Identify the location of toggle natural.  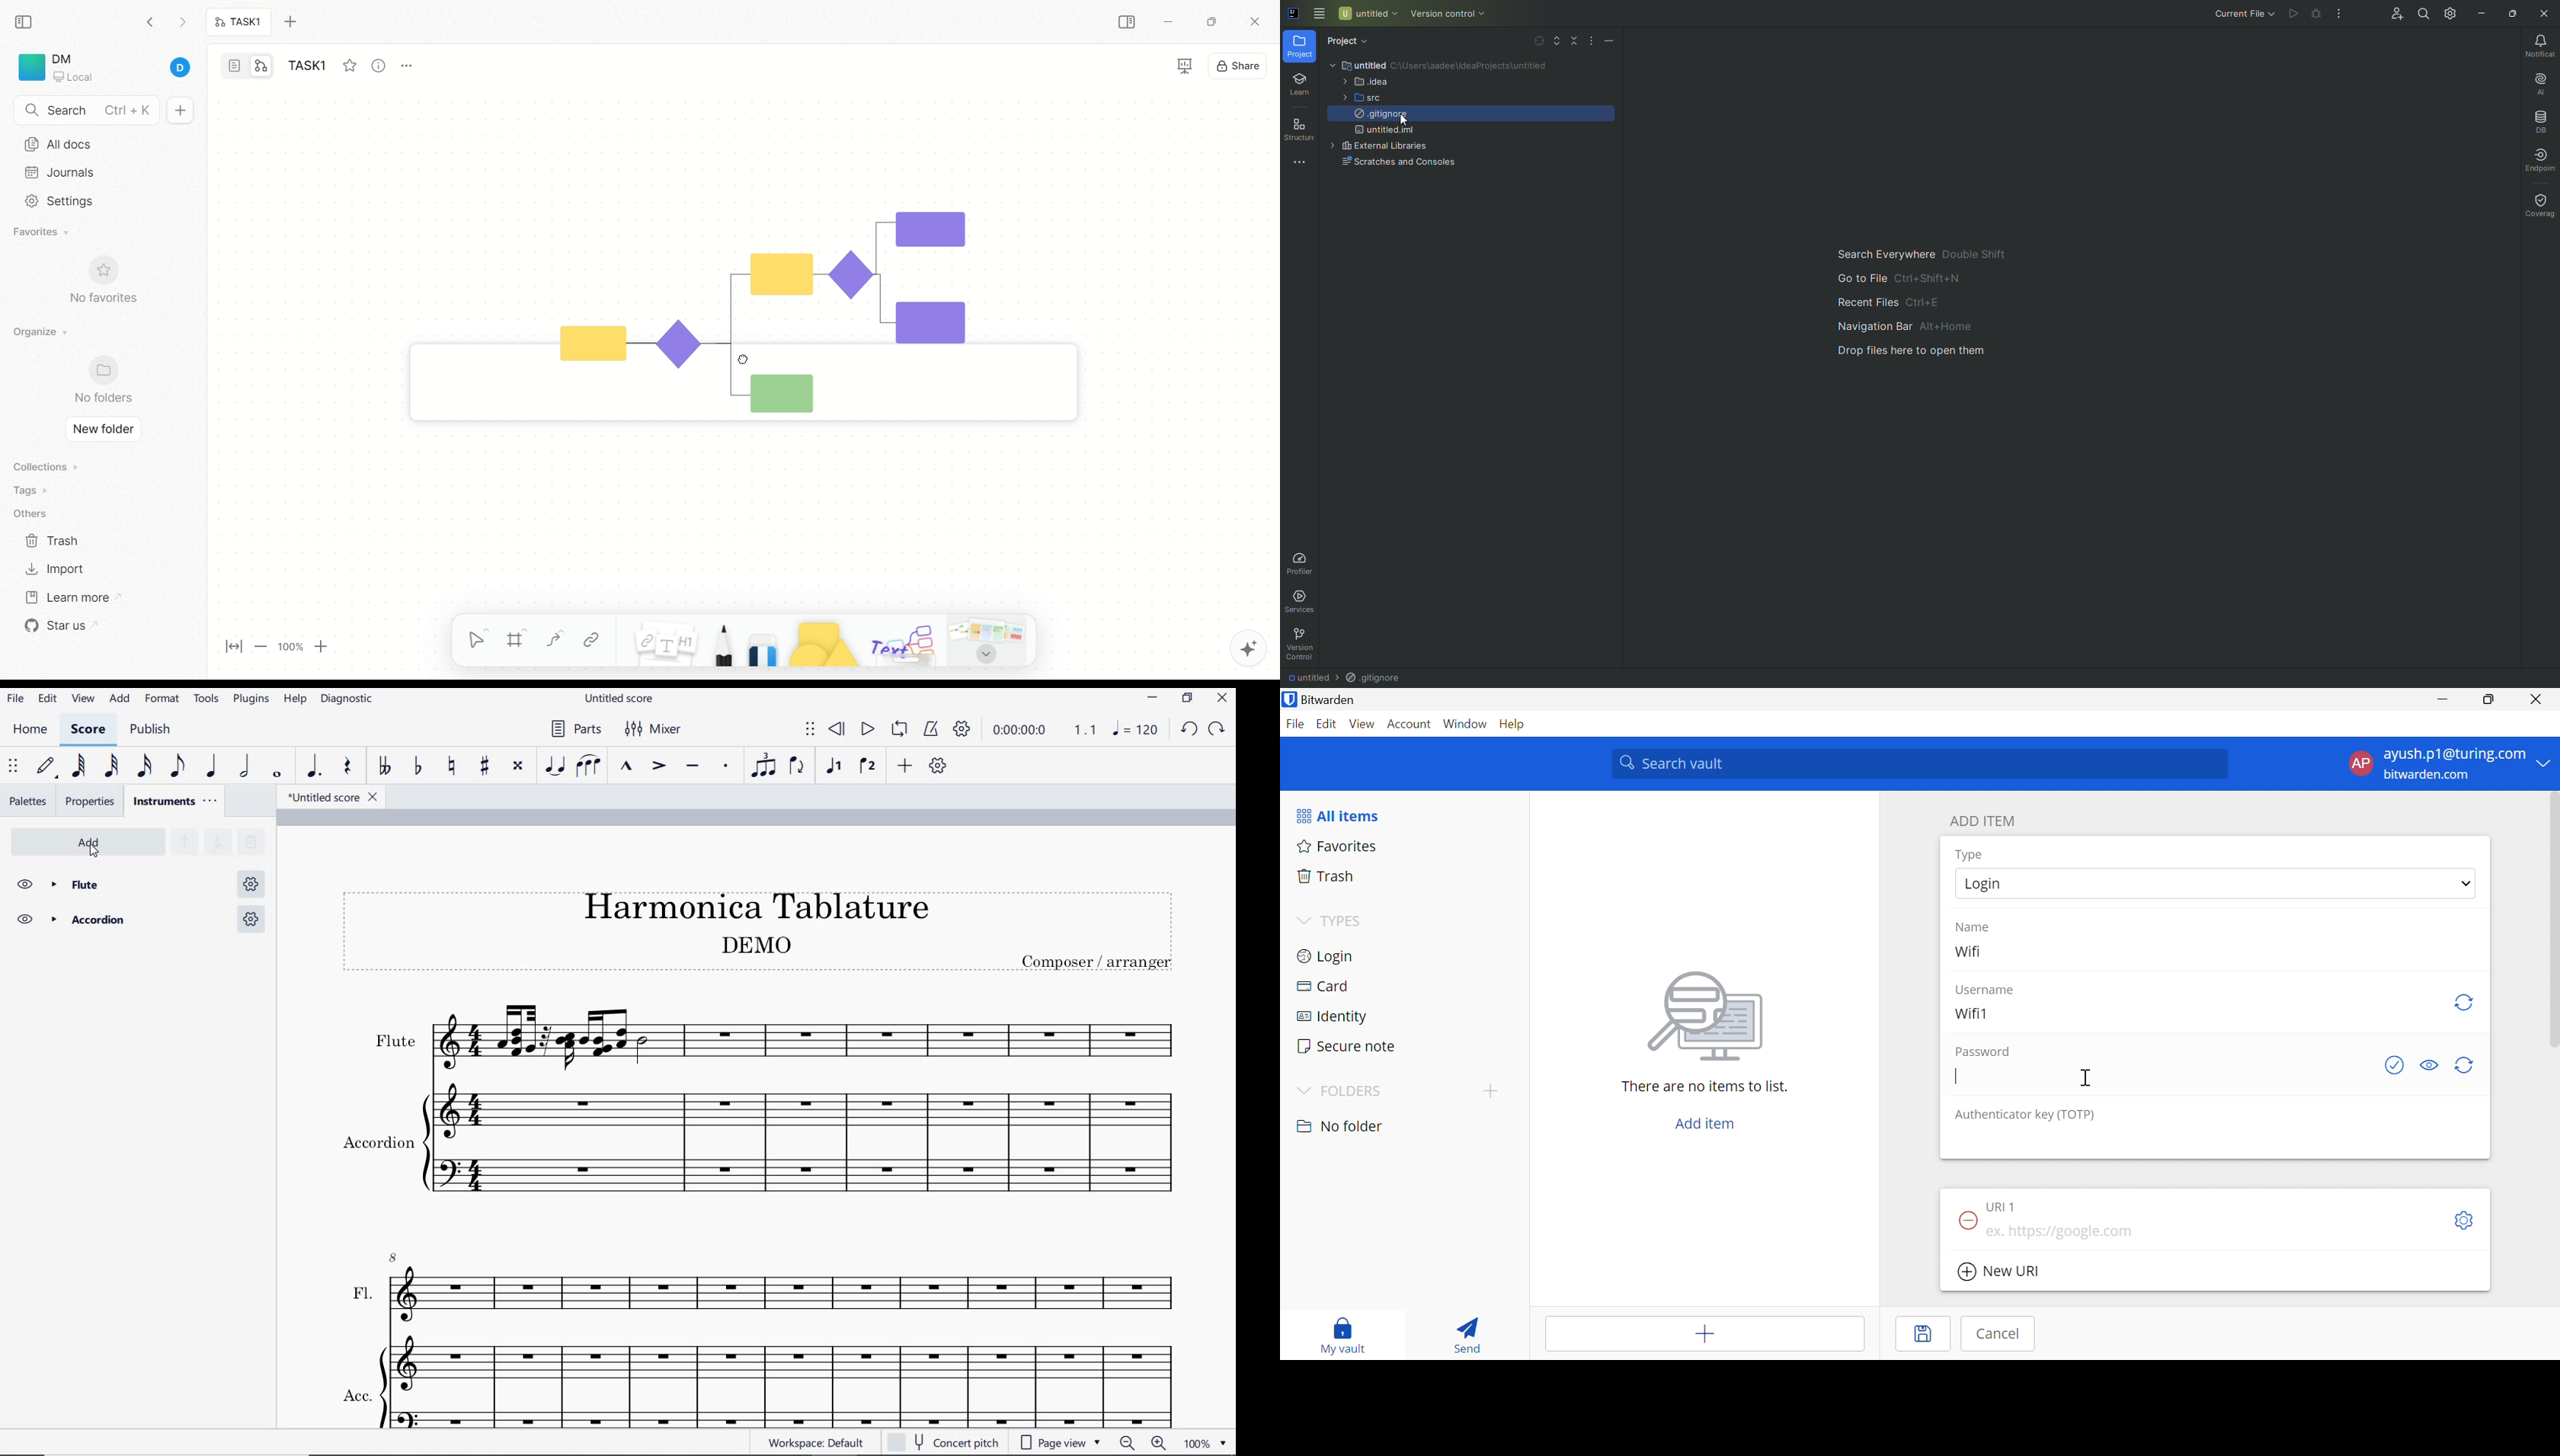
(450, 767).